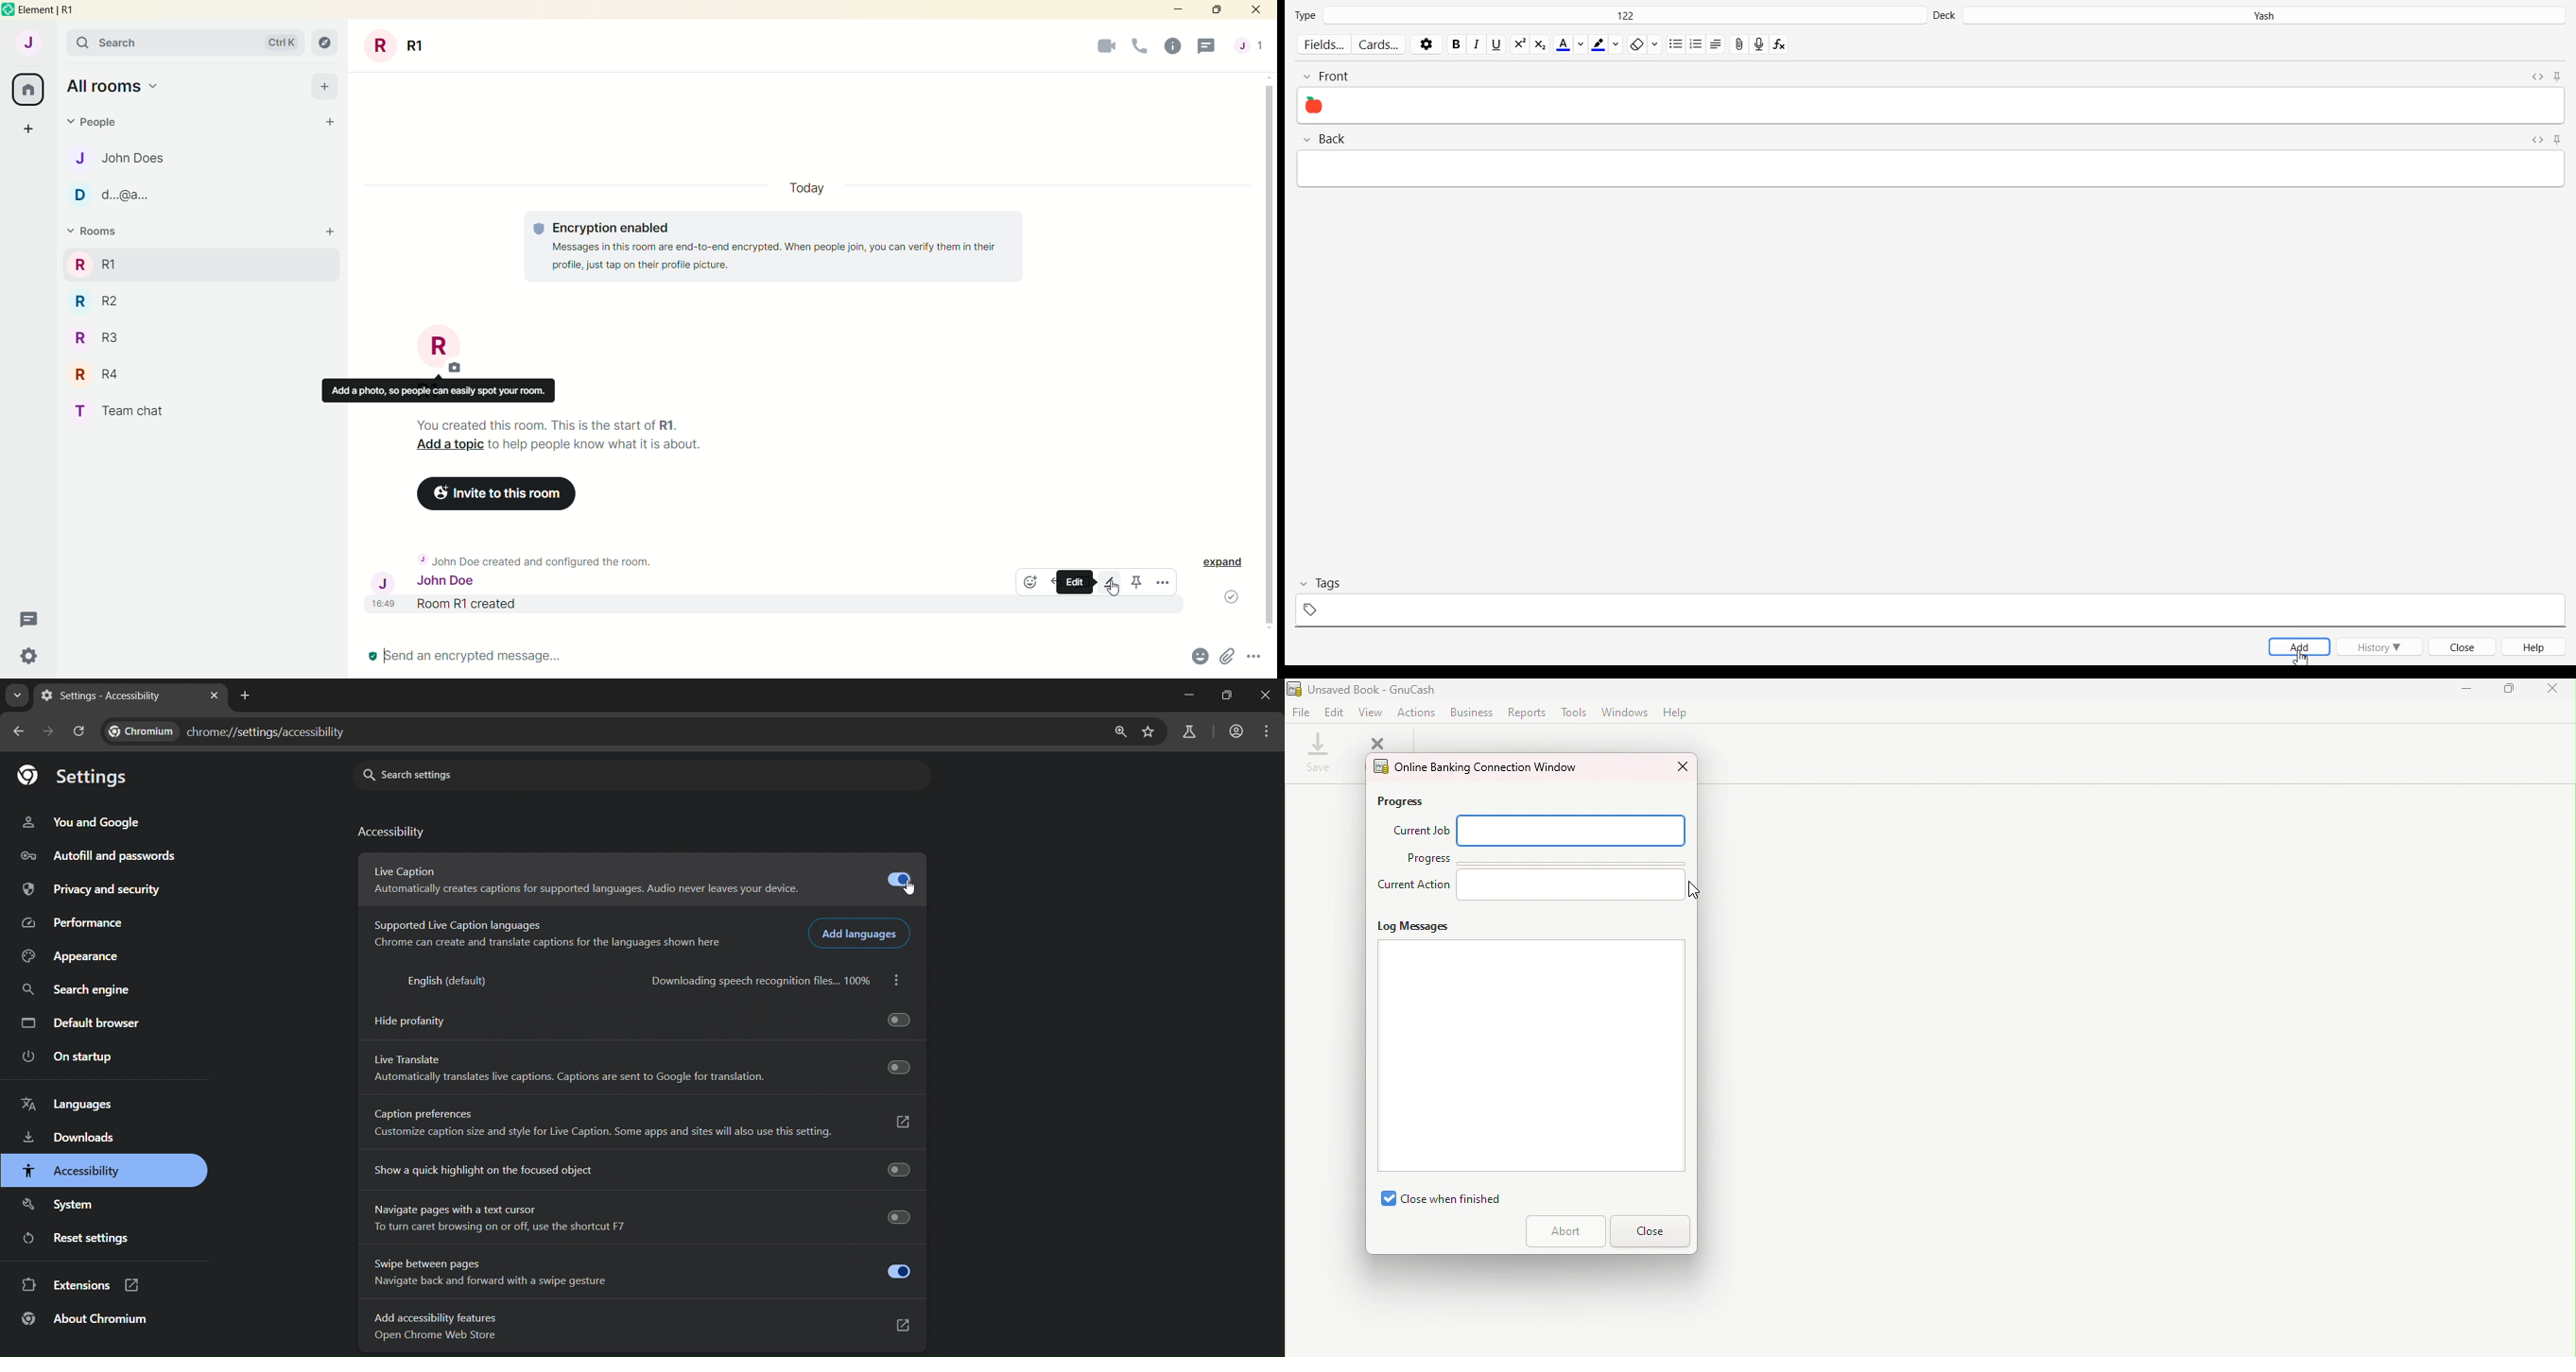  I want to click on ordered list, so click(1696, 43).